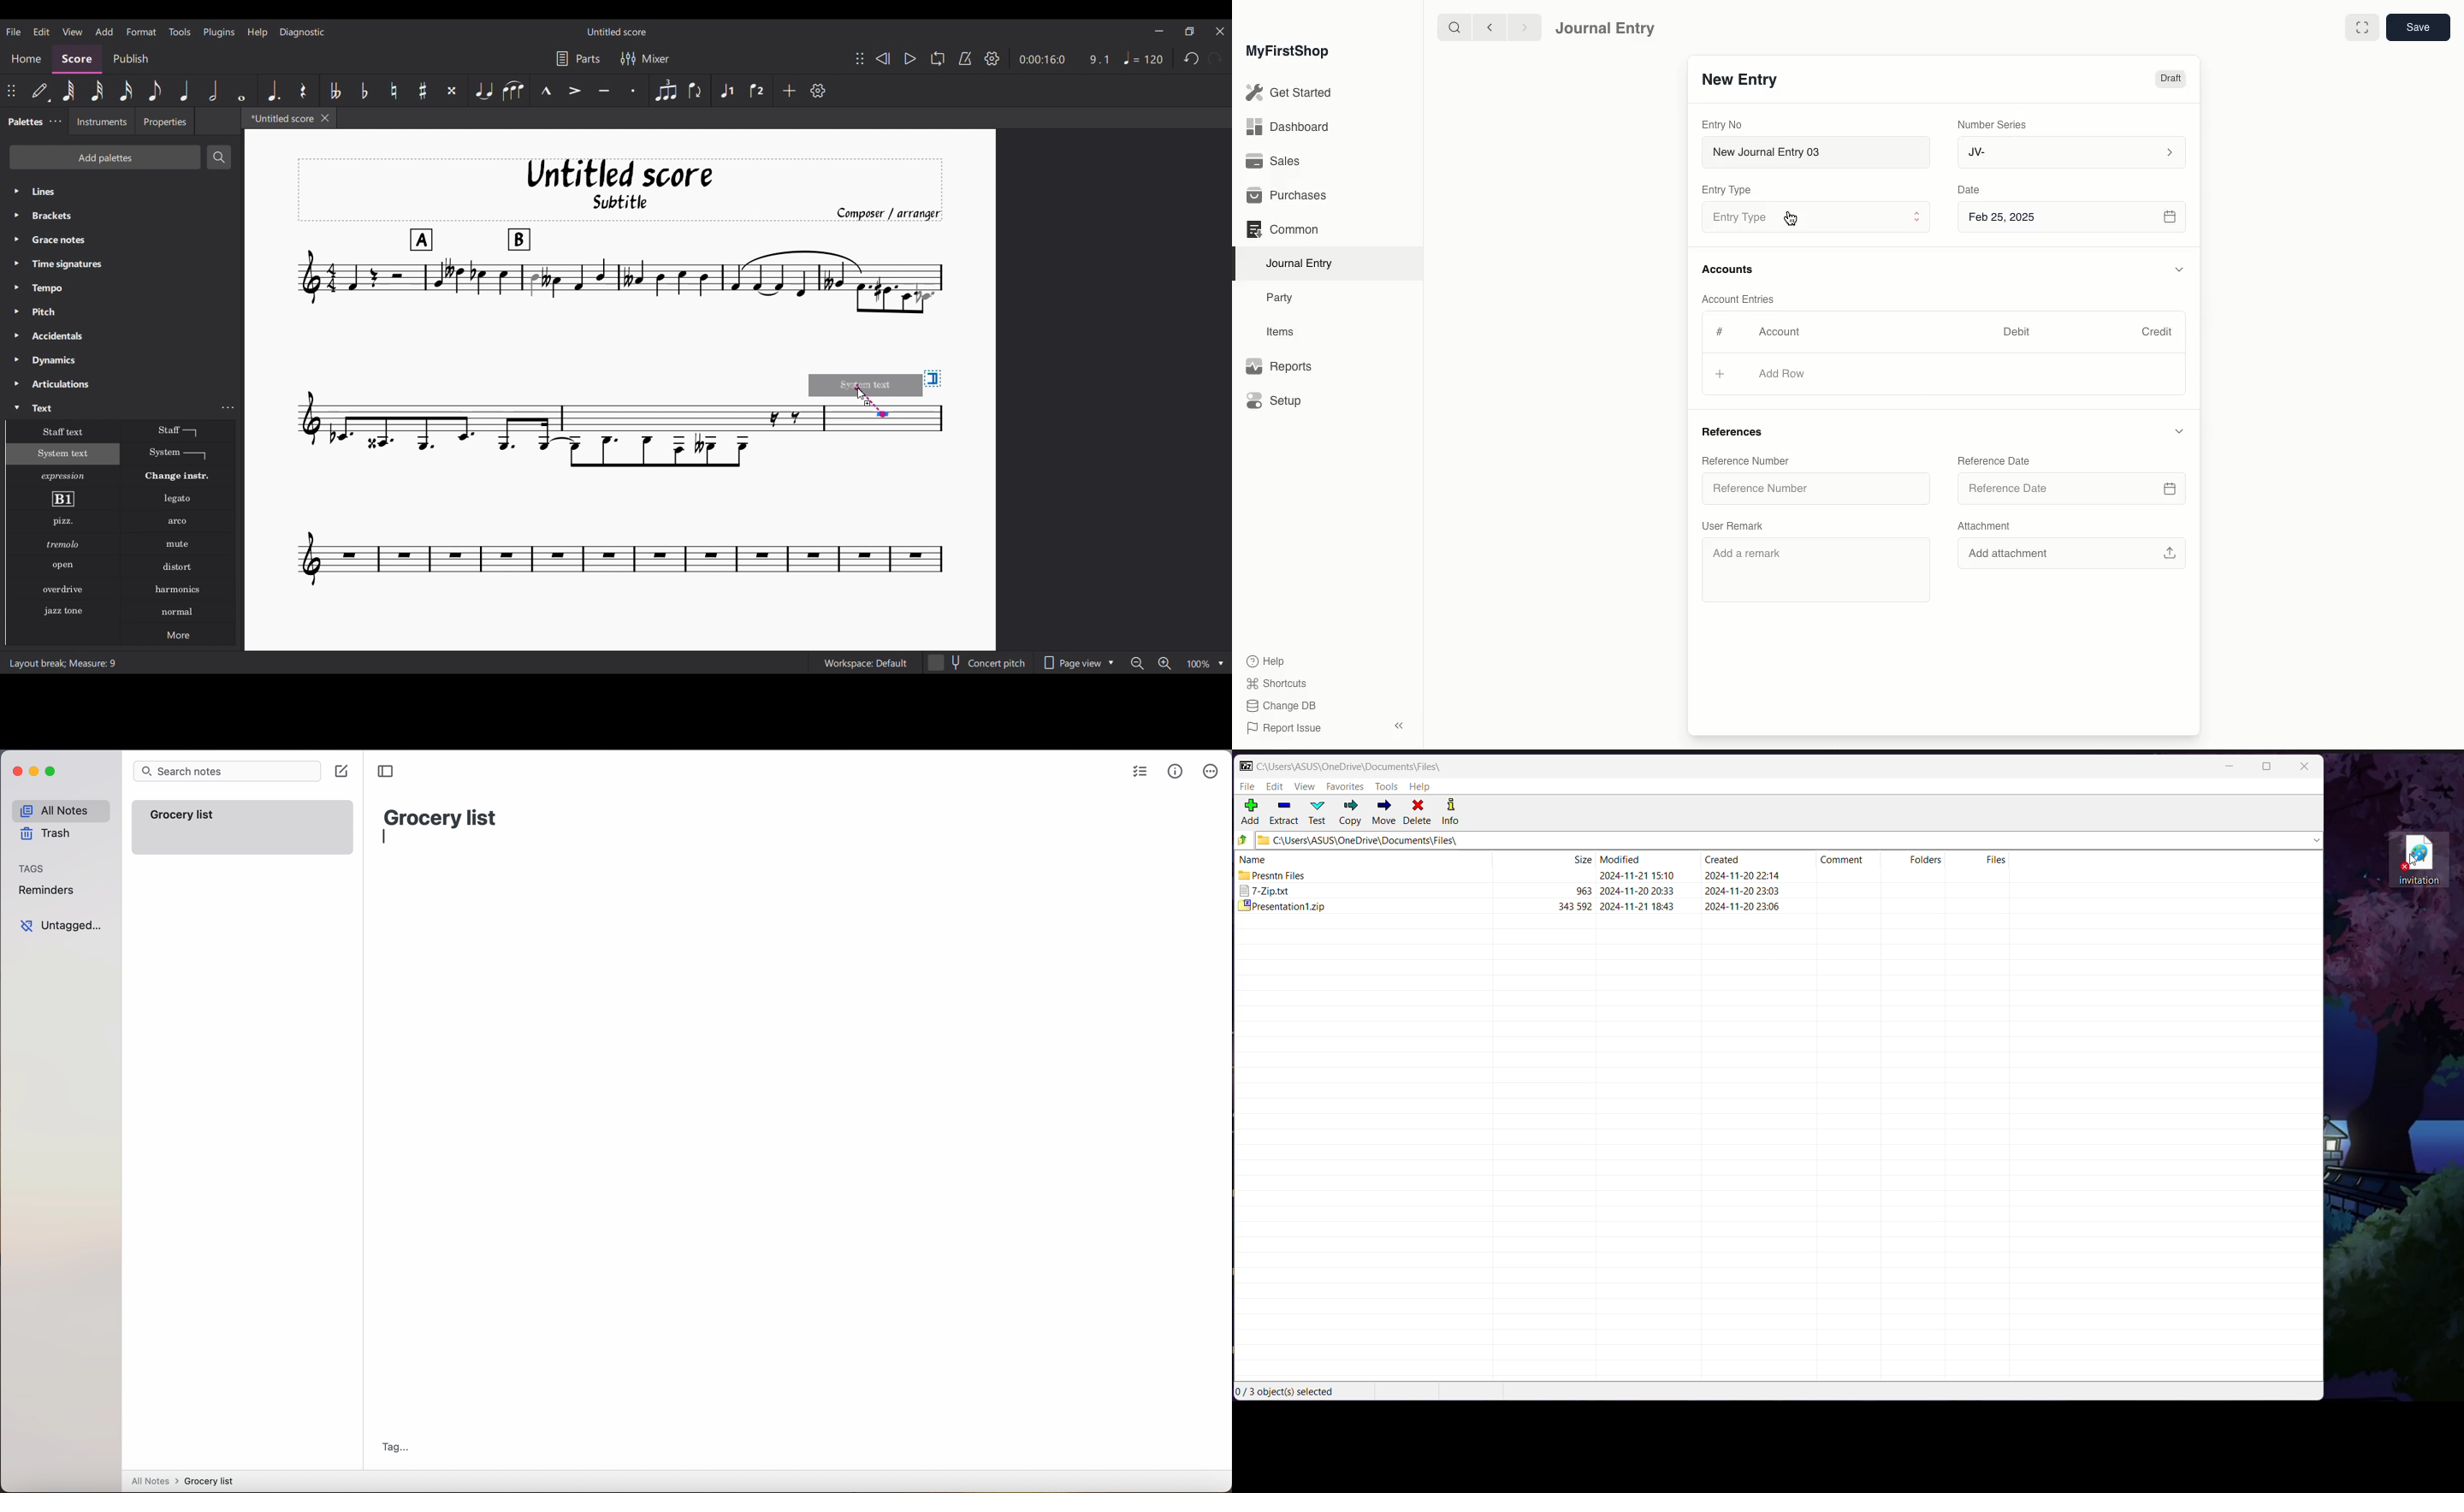 Image resolution: width=2464 pixels, height=1512 pixels. Describe the element at coordinates (63, 589) in the screenshot. I see `Overdrive` at that location.